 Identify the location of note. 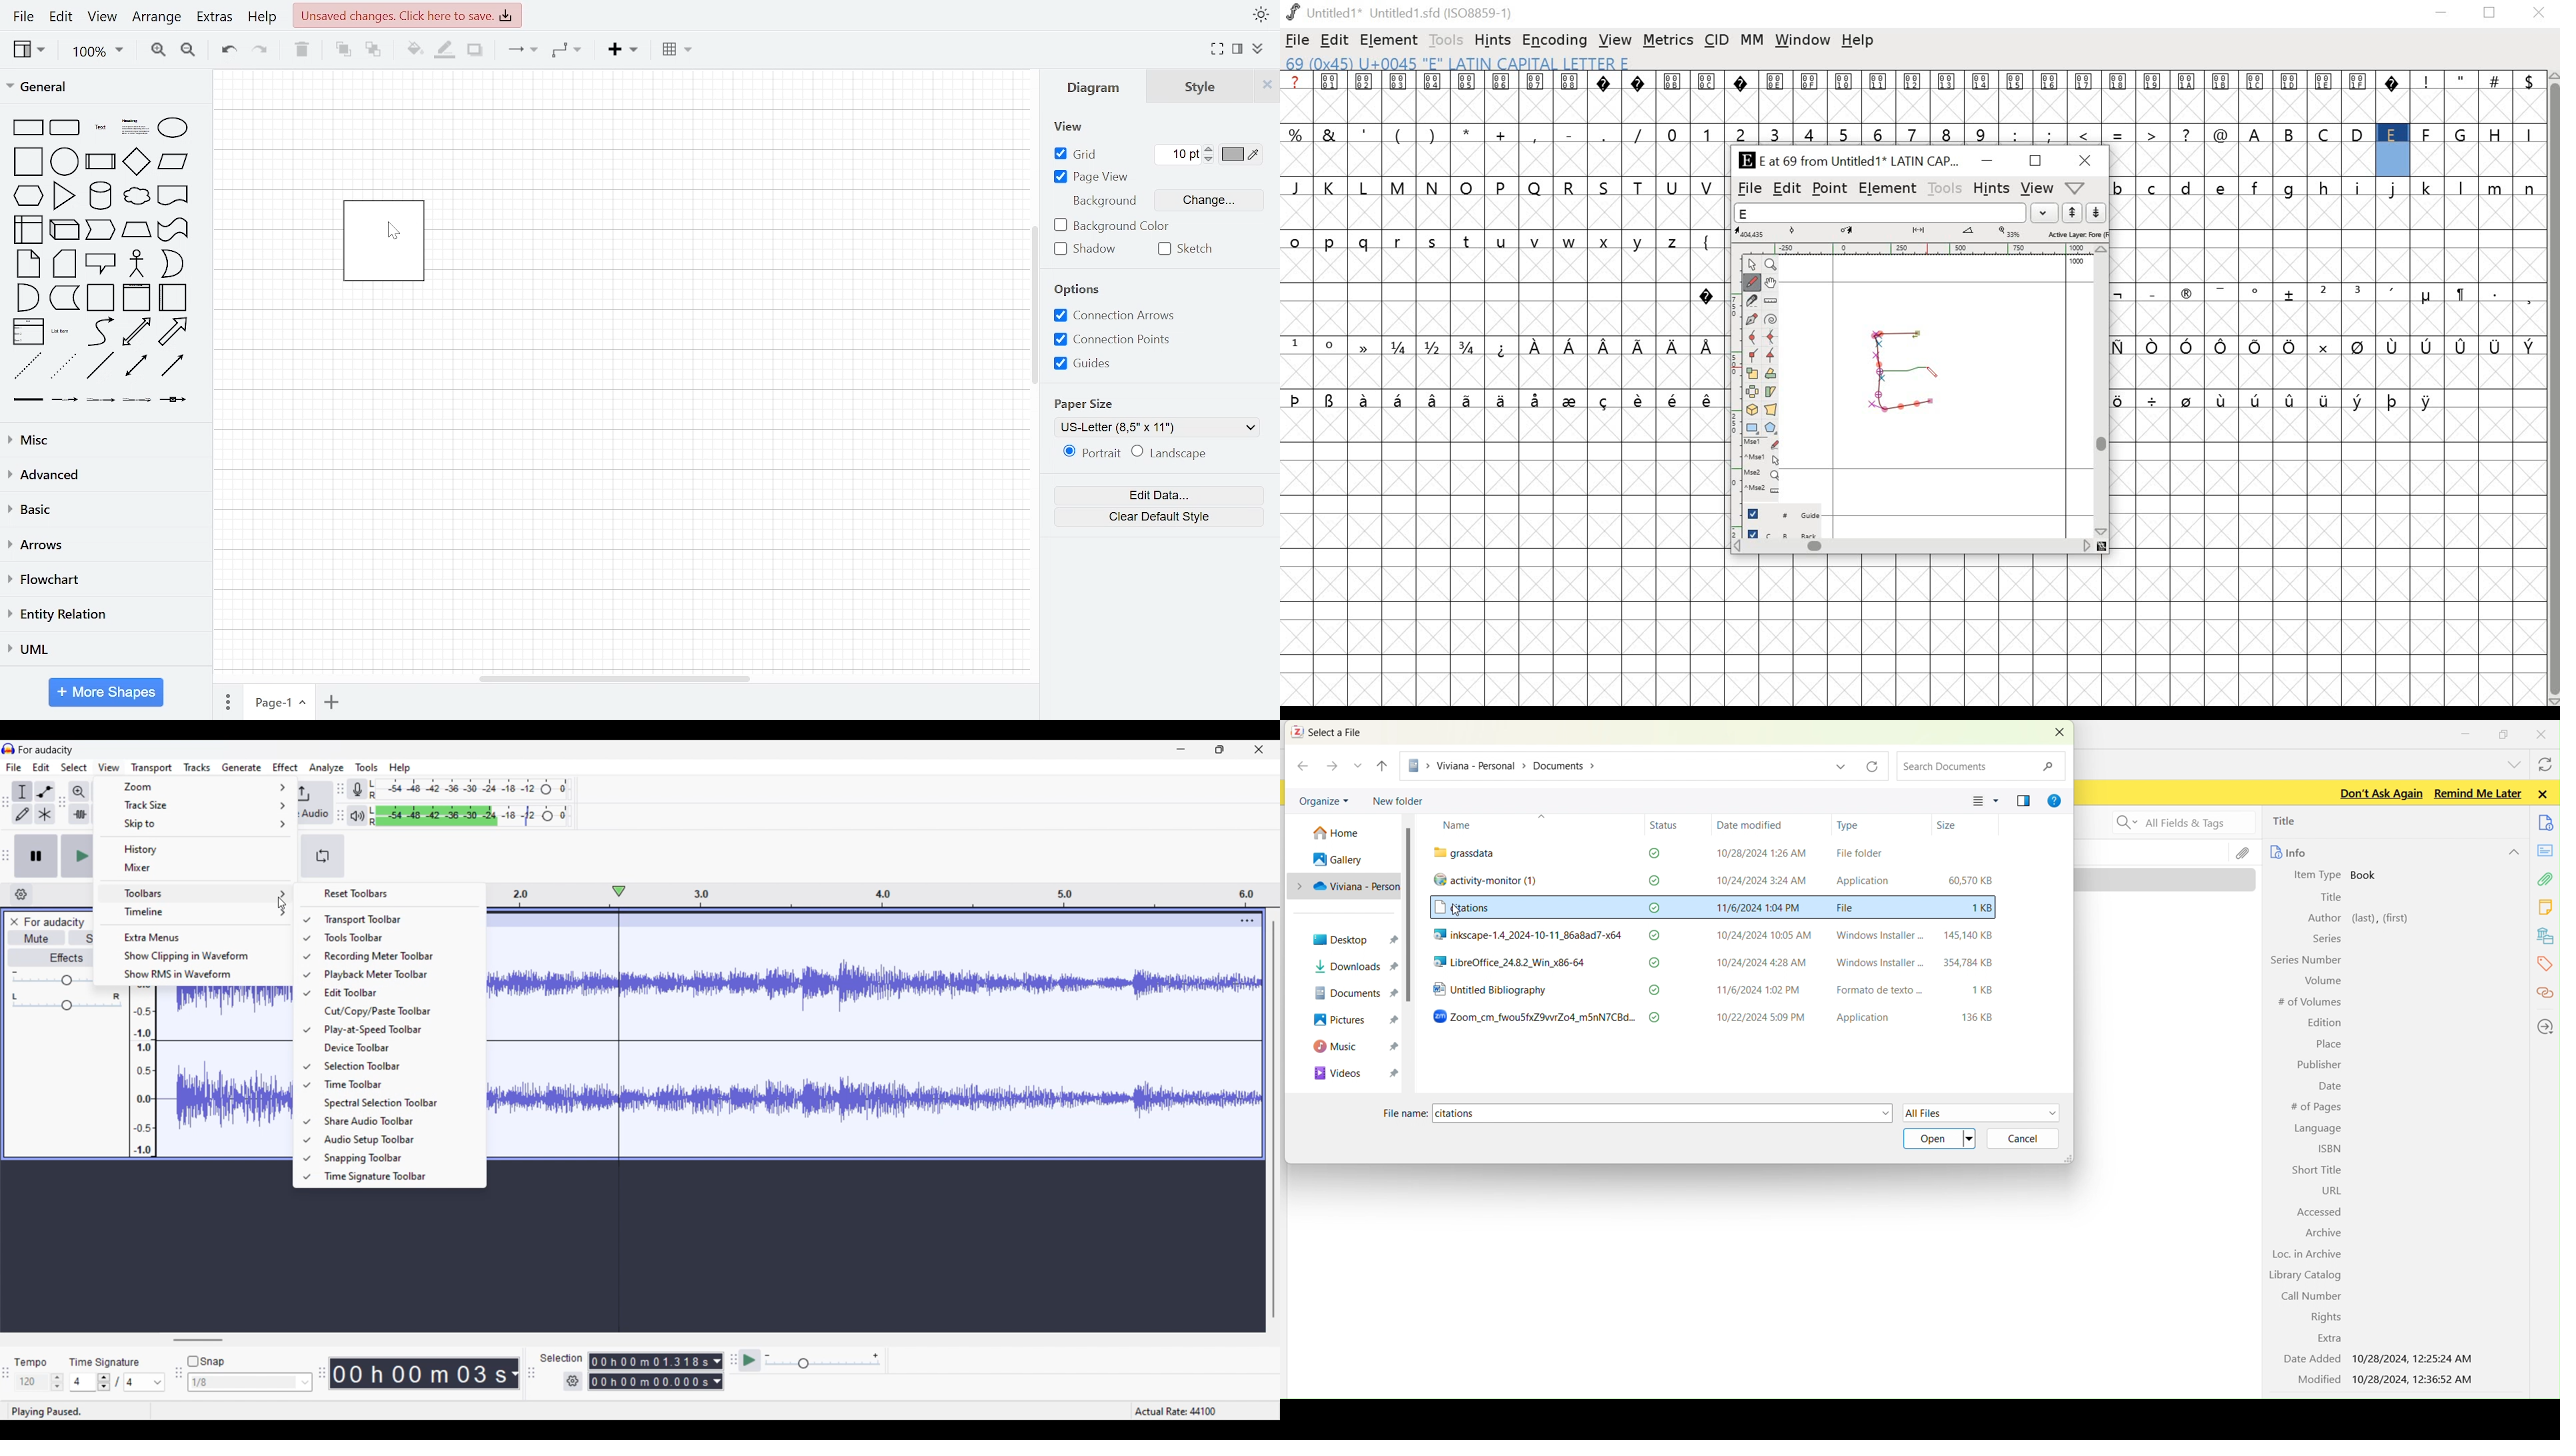
(27, 264).